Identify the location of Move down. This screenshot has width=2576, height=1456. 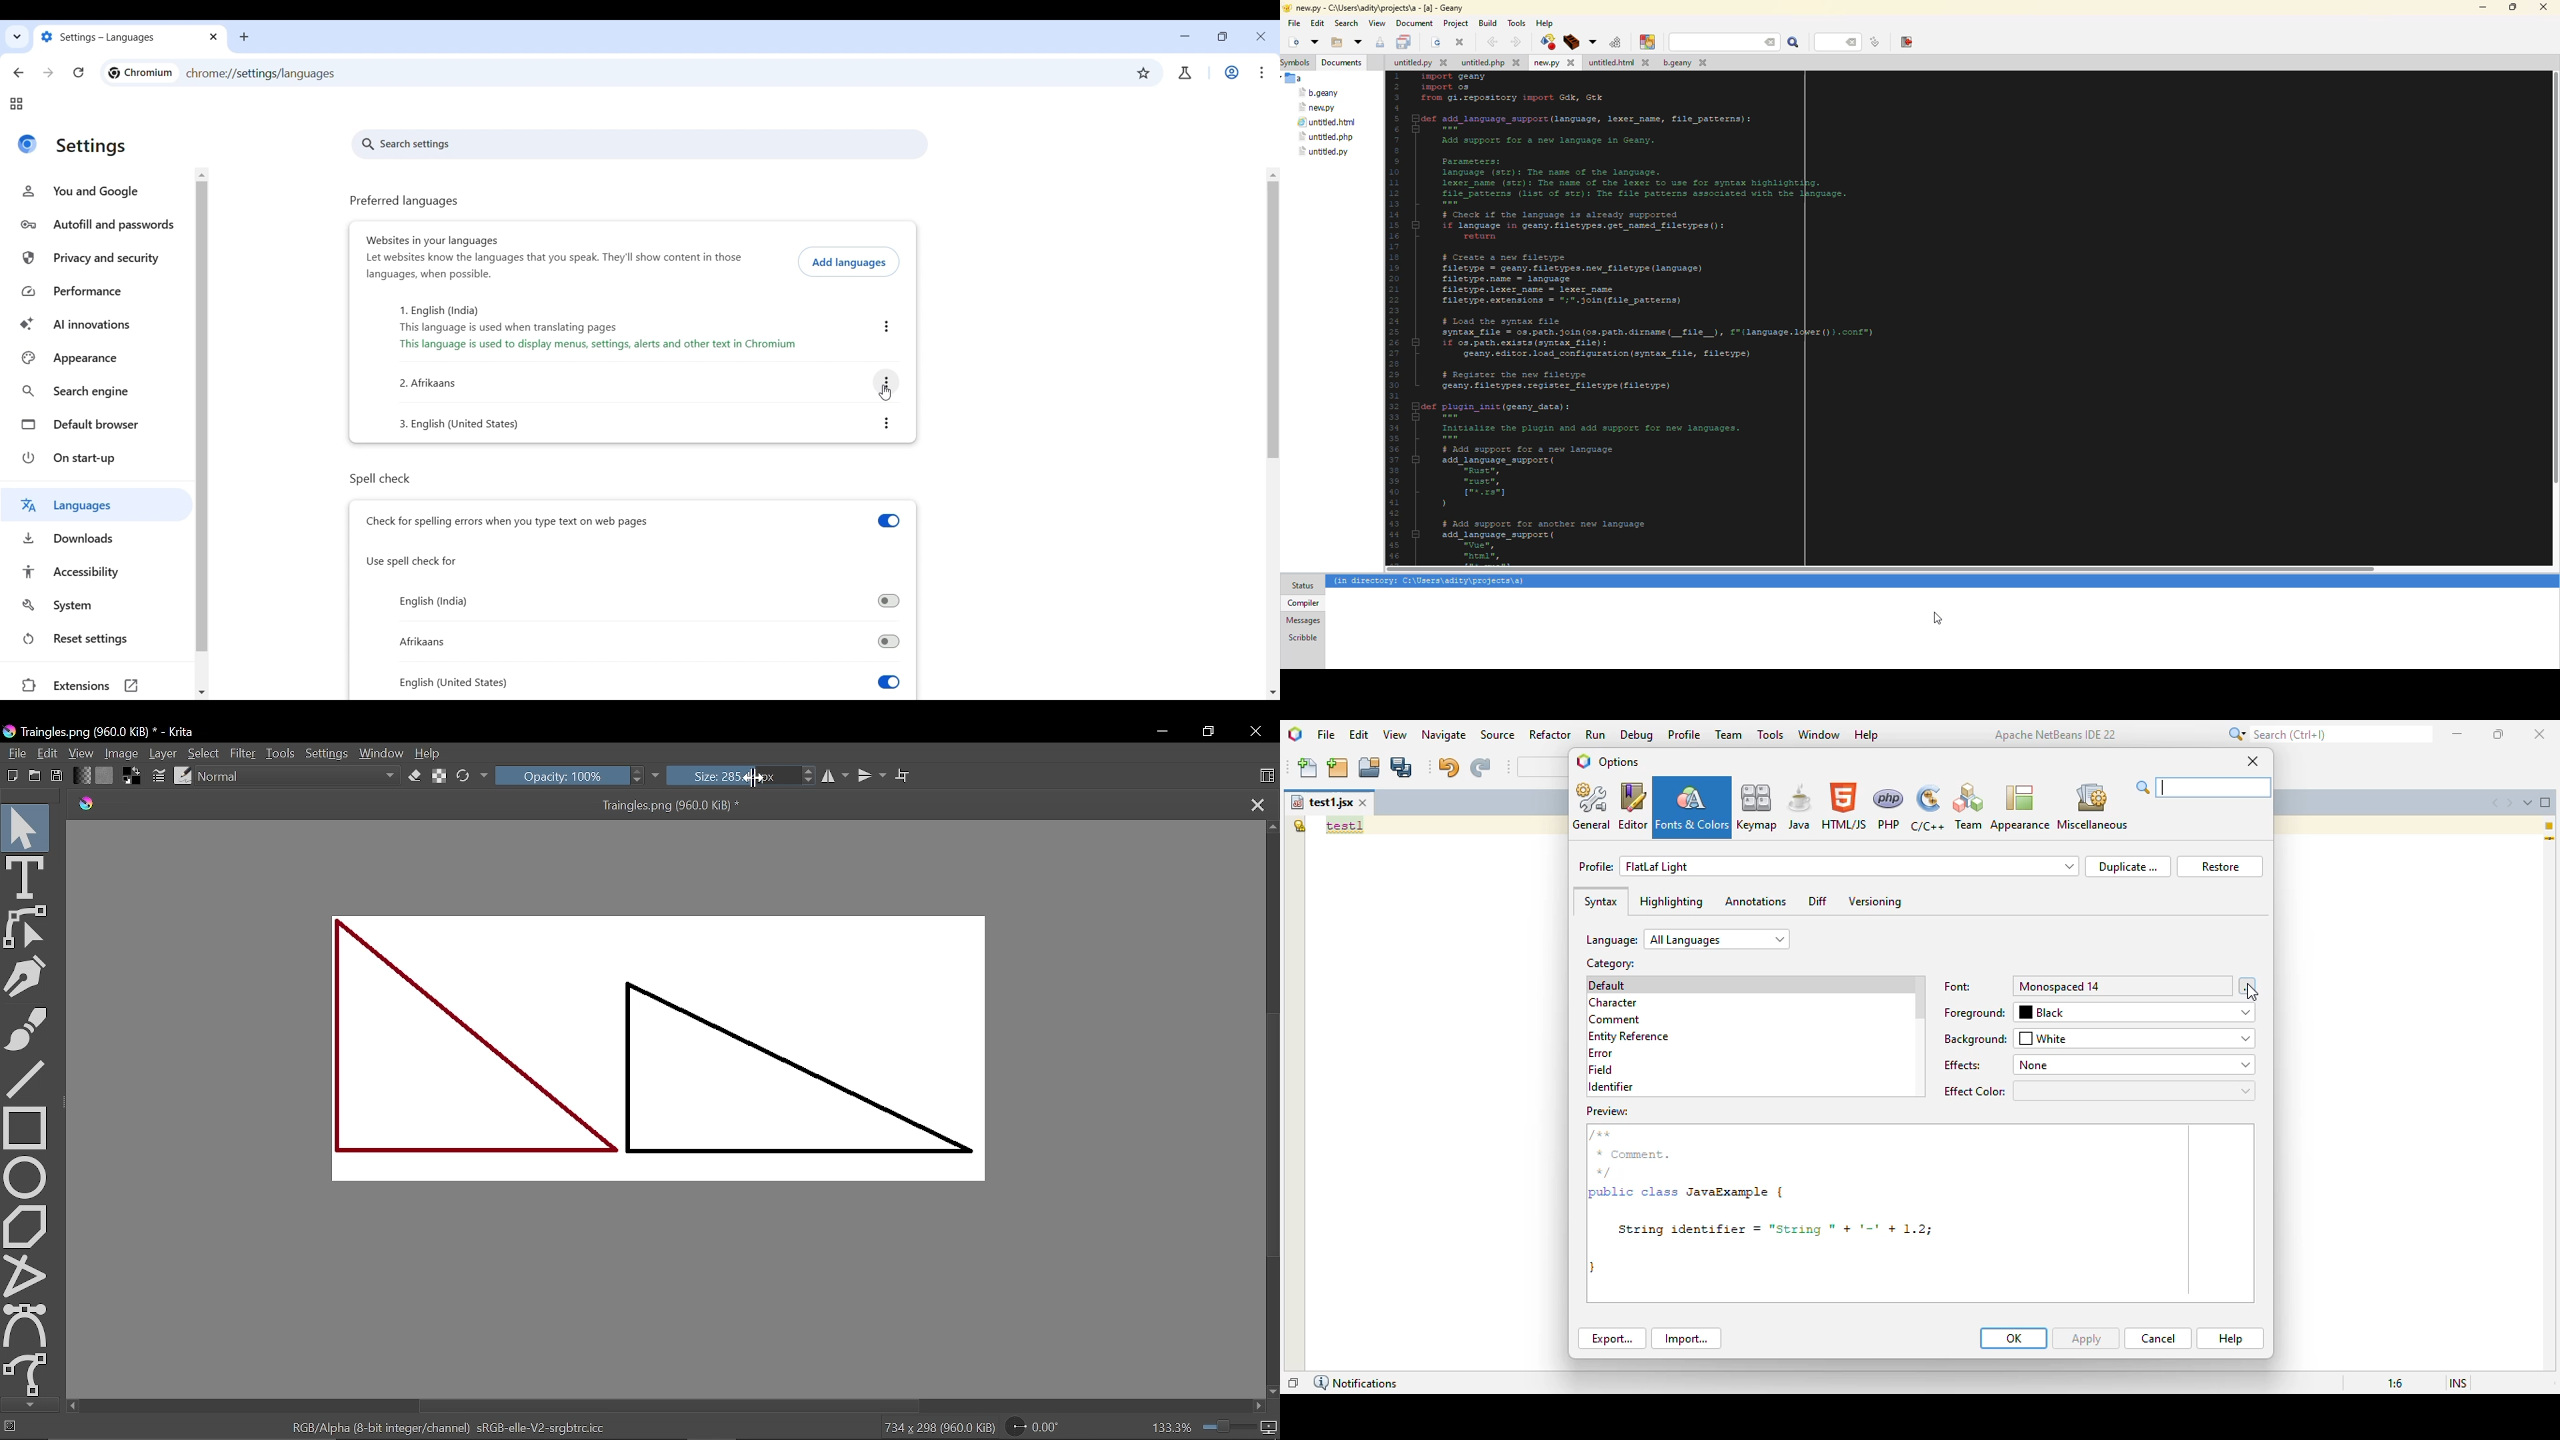
(30, 1405).